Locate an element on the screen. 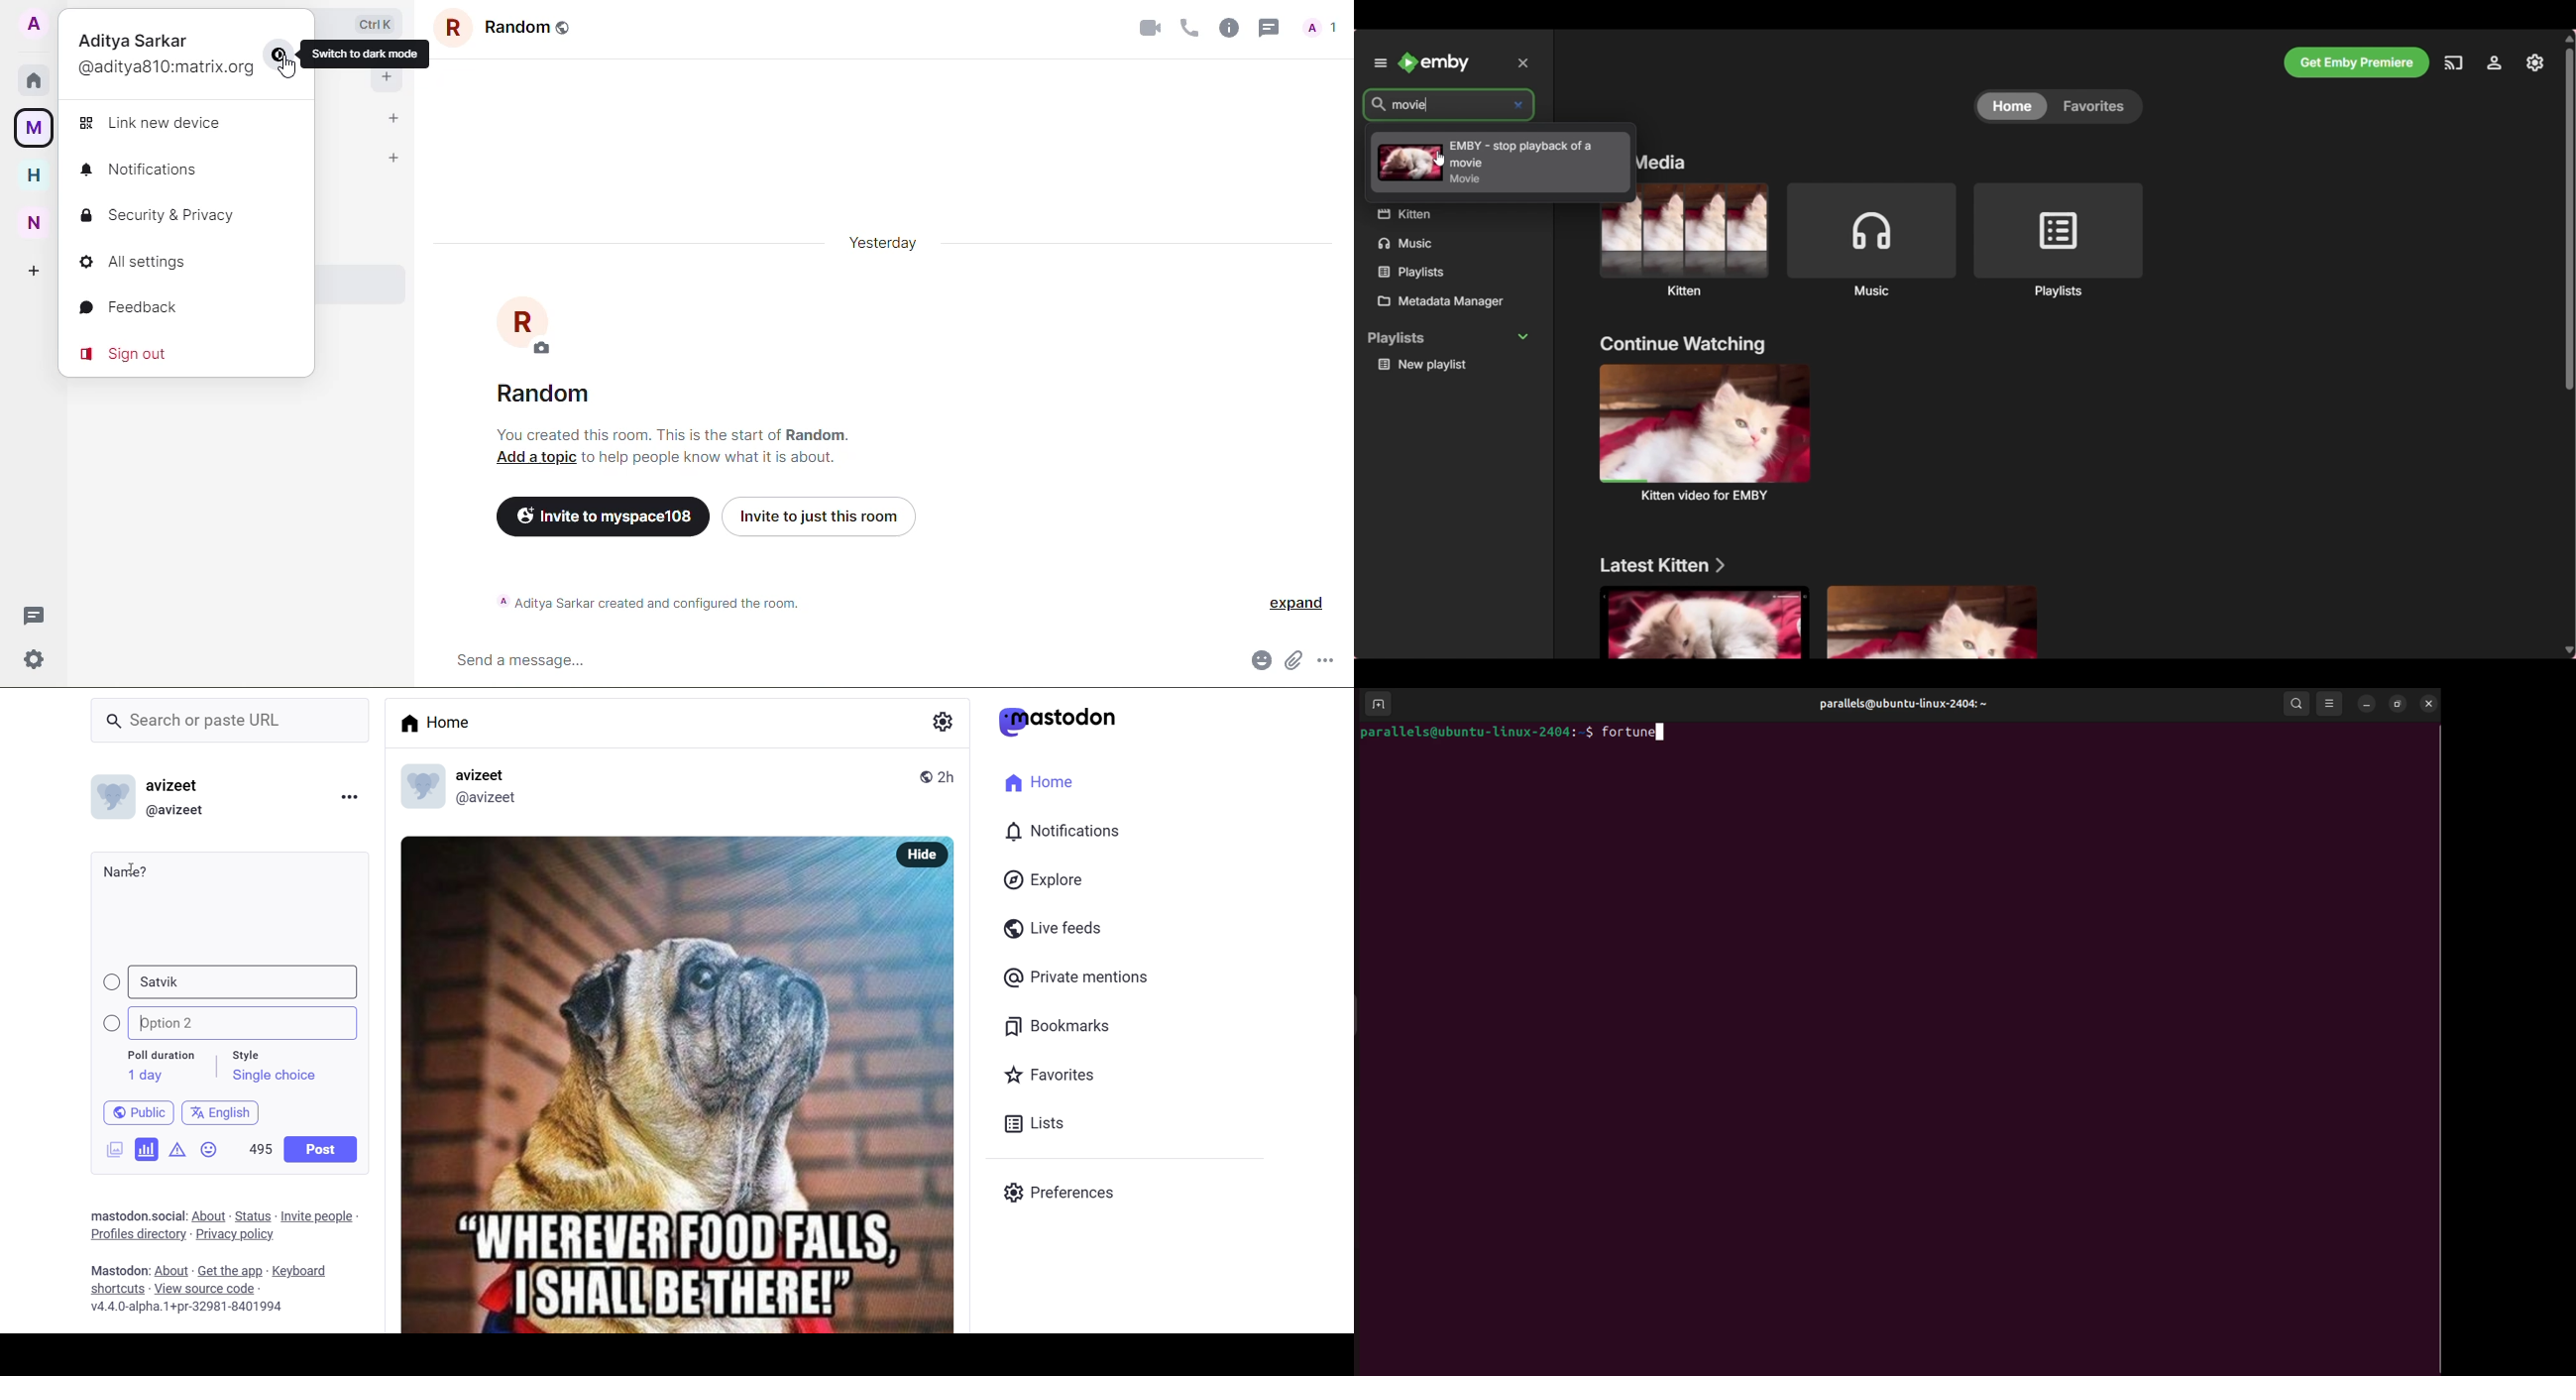  satvik is located at coordinates (162, 983).